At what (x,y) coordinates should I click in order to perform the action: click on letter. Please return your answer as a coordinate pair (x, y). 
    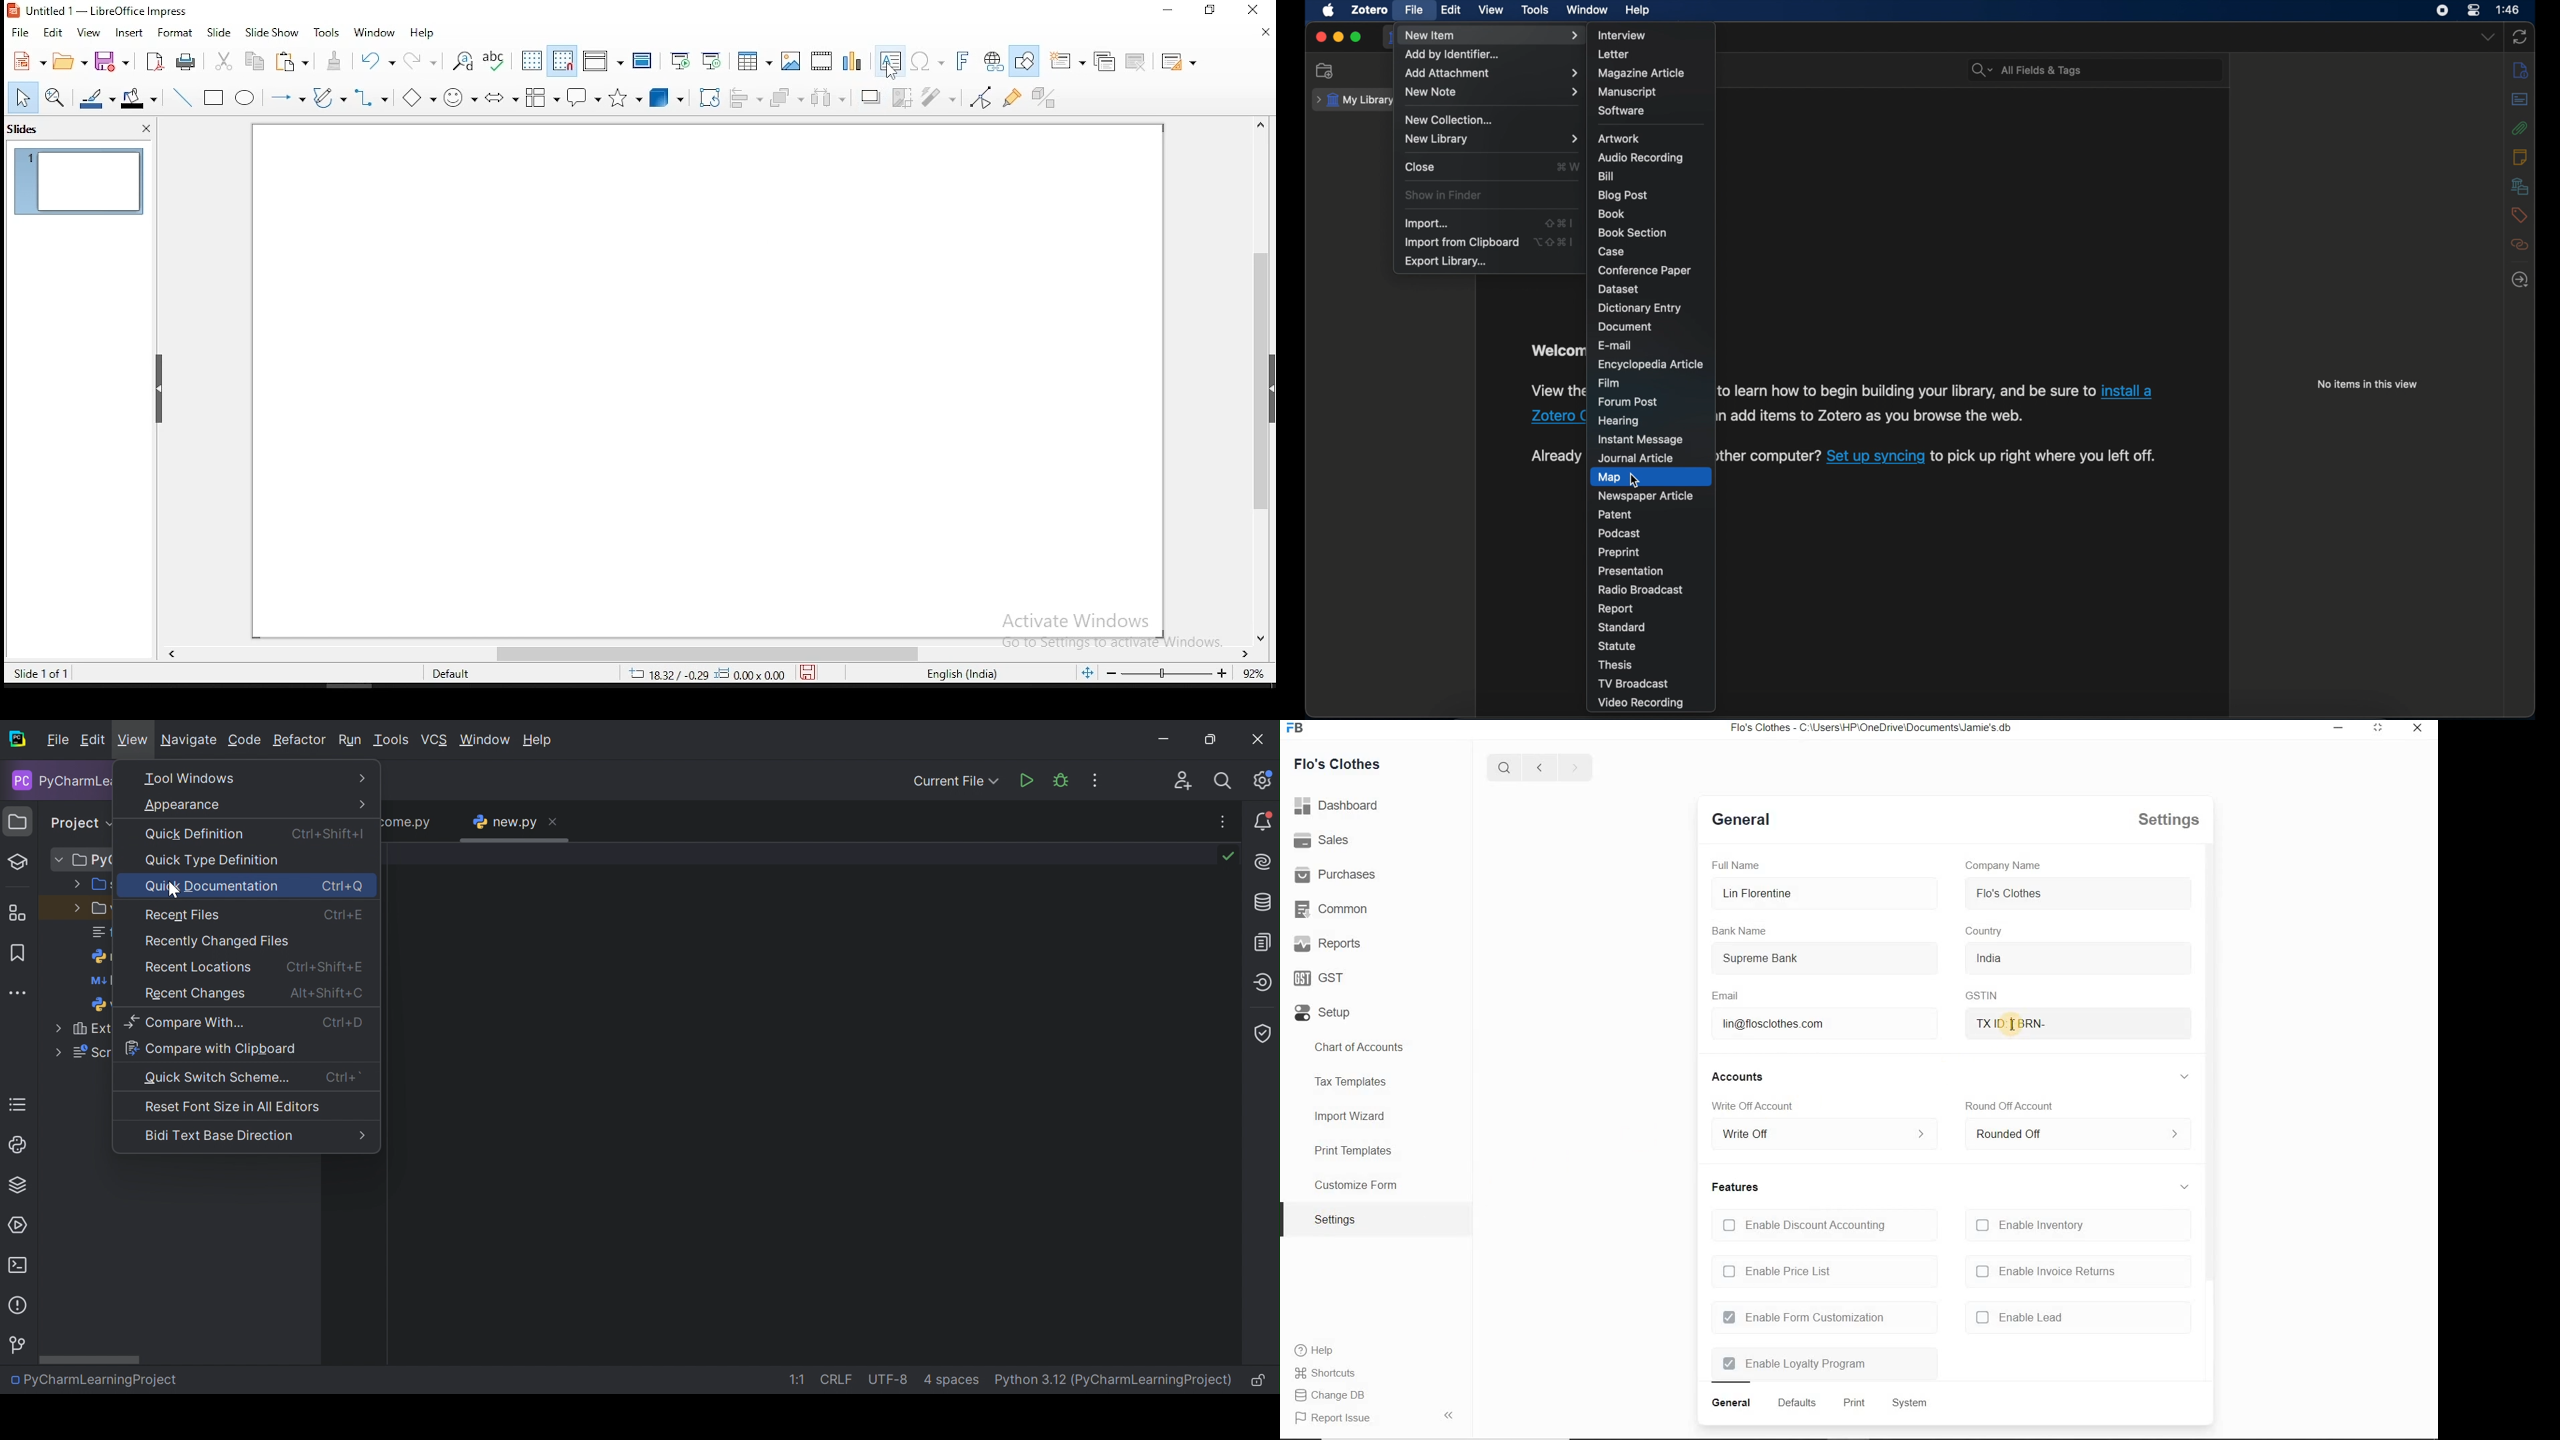
    Looking at the image, I should click on (1613, 54).